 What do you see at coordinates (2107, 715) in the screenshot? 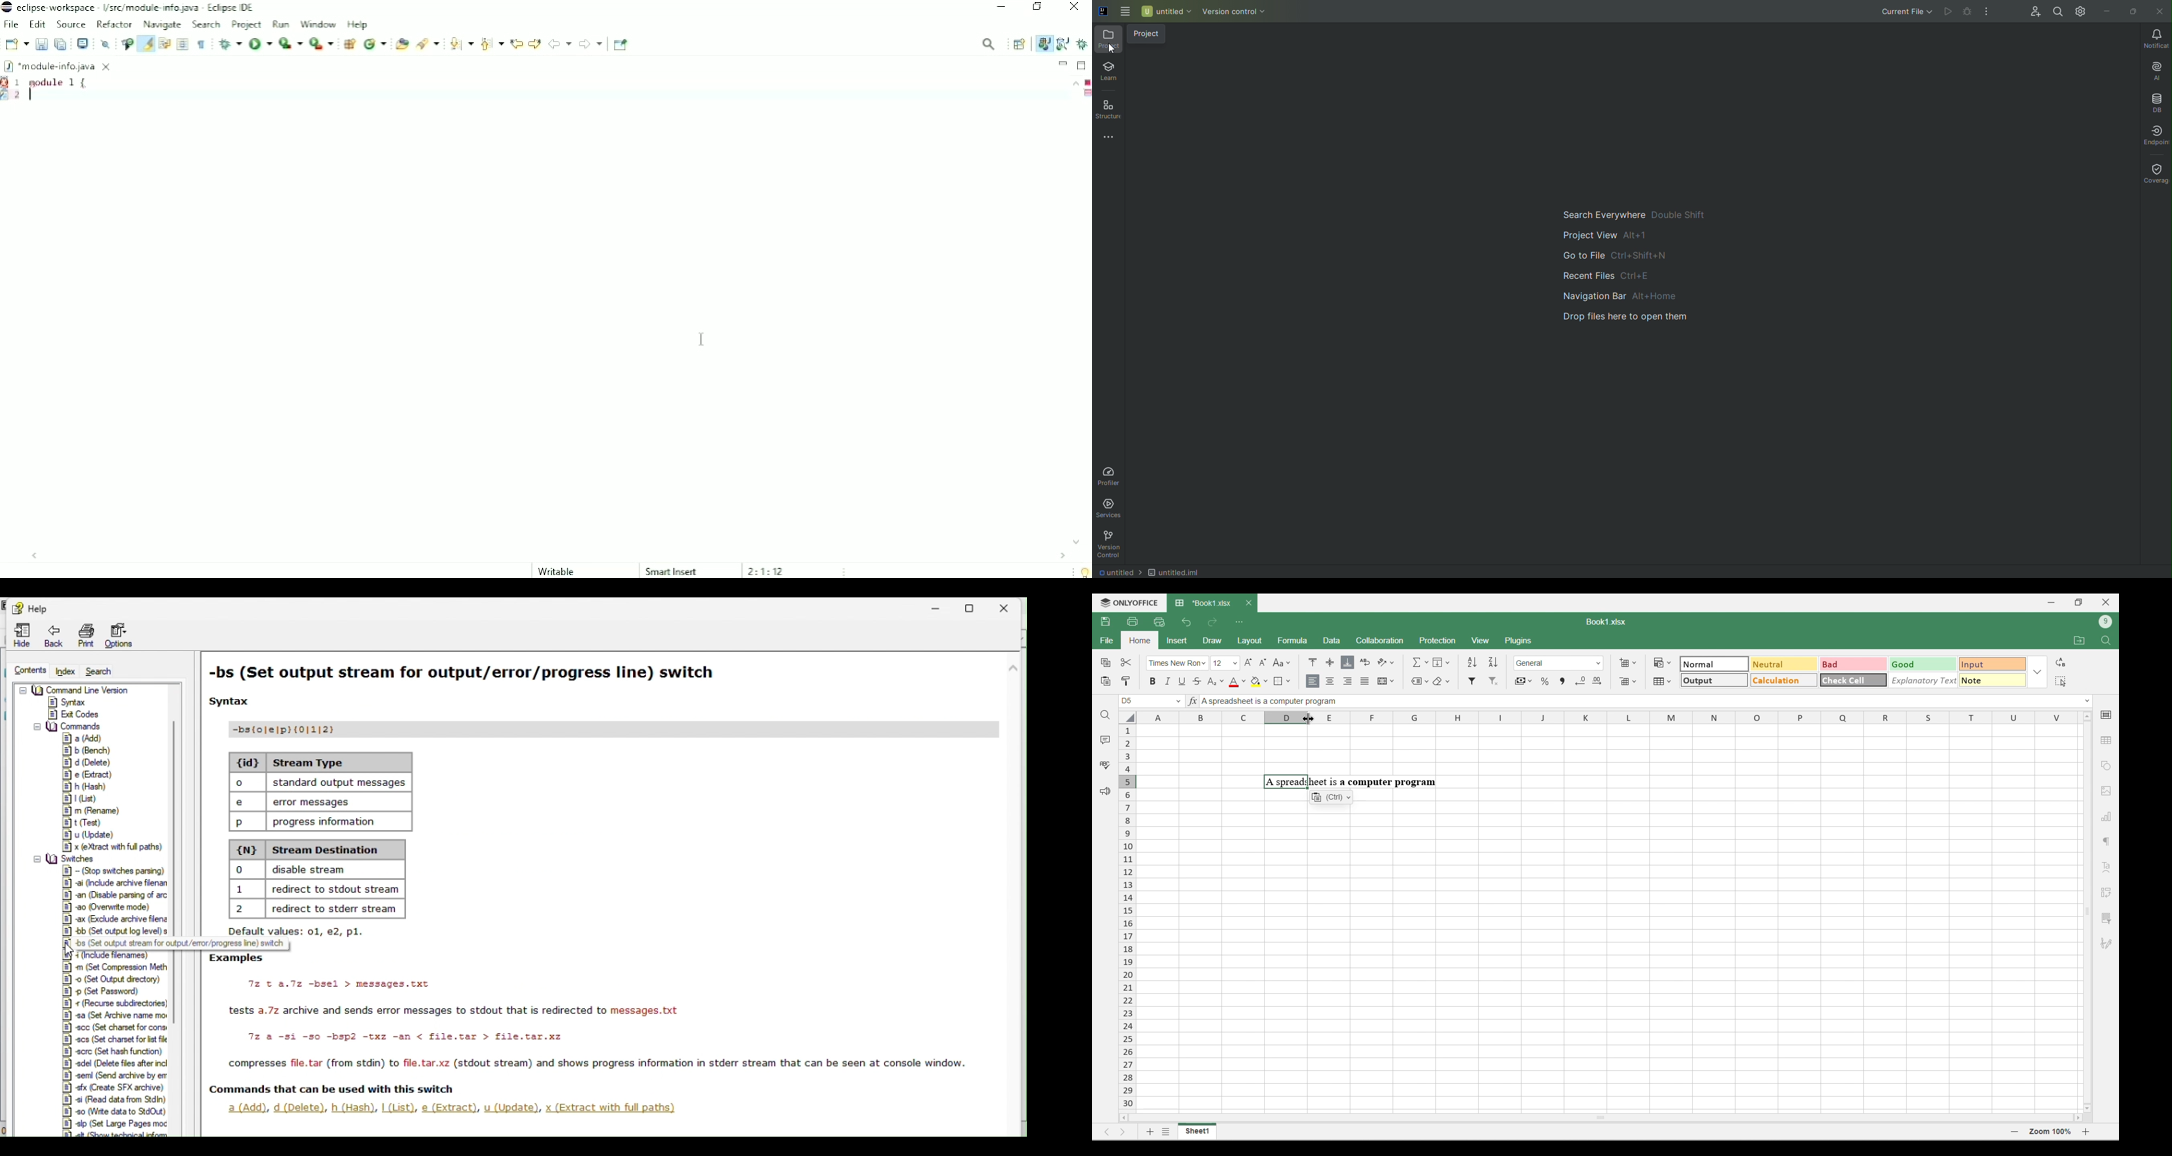
I see `Cell settings` at bounding box center [2107, 715].